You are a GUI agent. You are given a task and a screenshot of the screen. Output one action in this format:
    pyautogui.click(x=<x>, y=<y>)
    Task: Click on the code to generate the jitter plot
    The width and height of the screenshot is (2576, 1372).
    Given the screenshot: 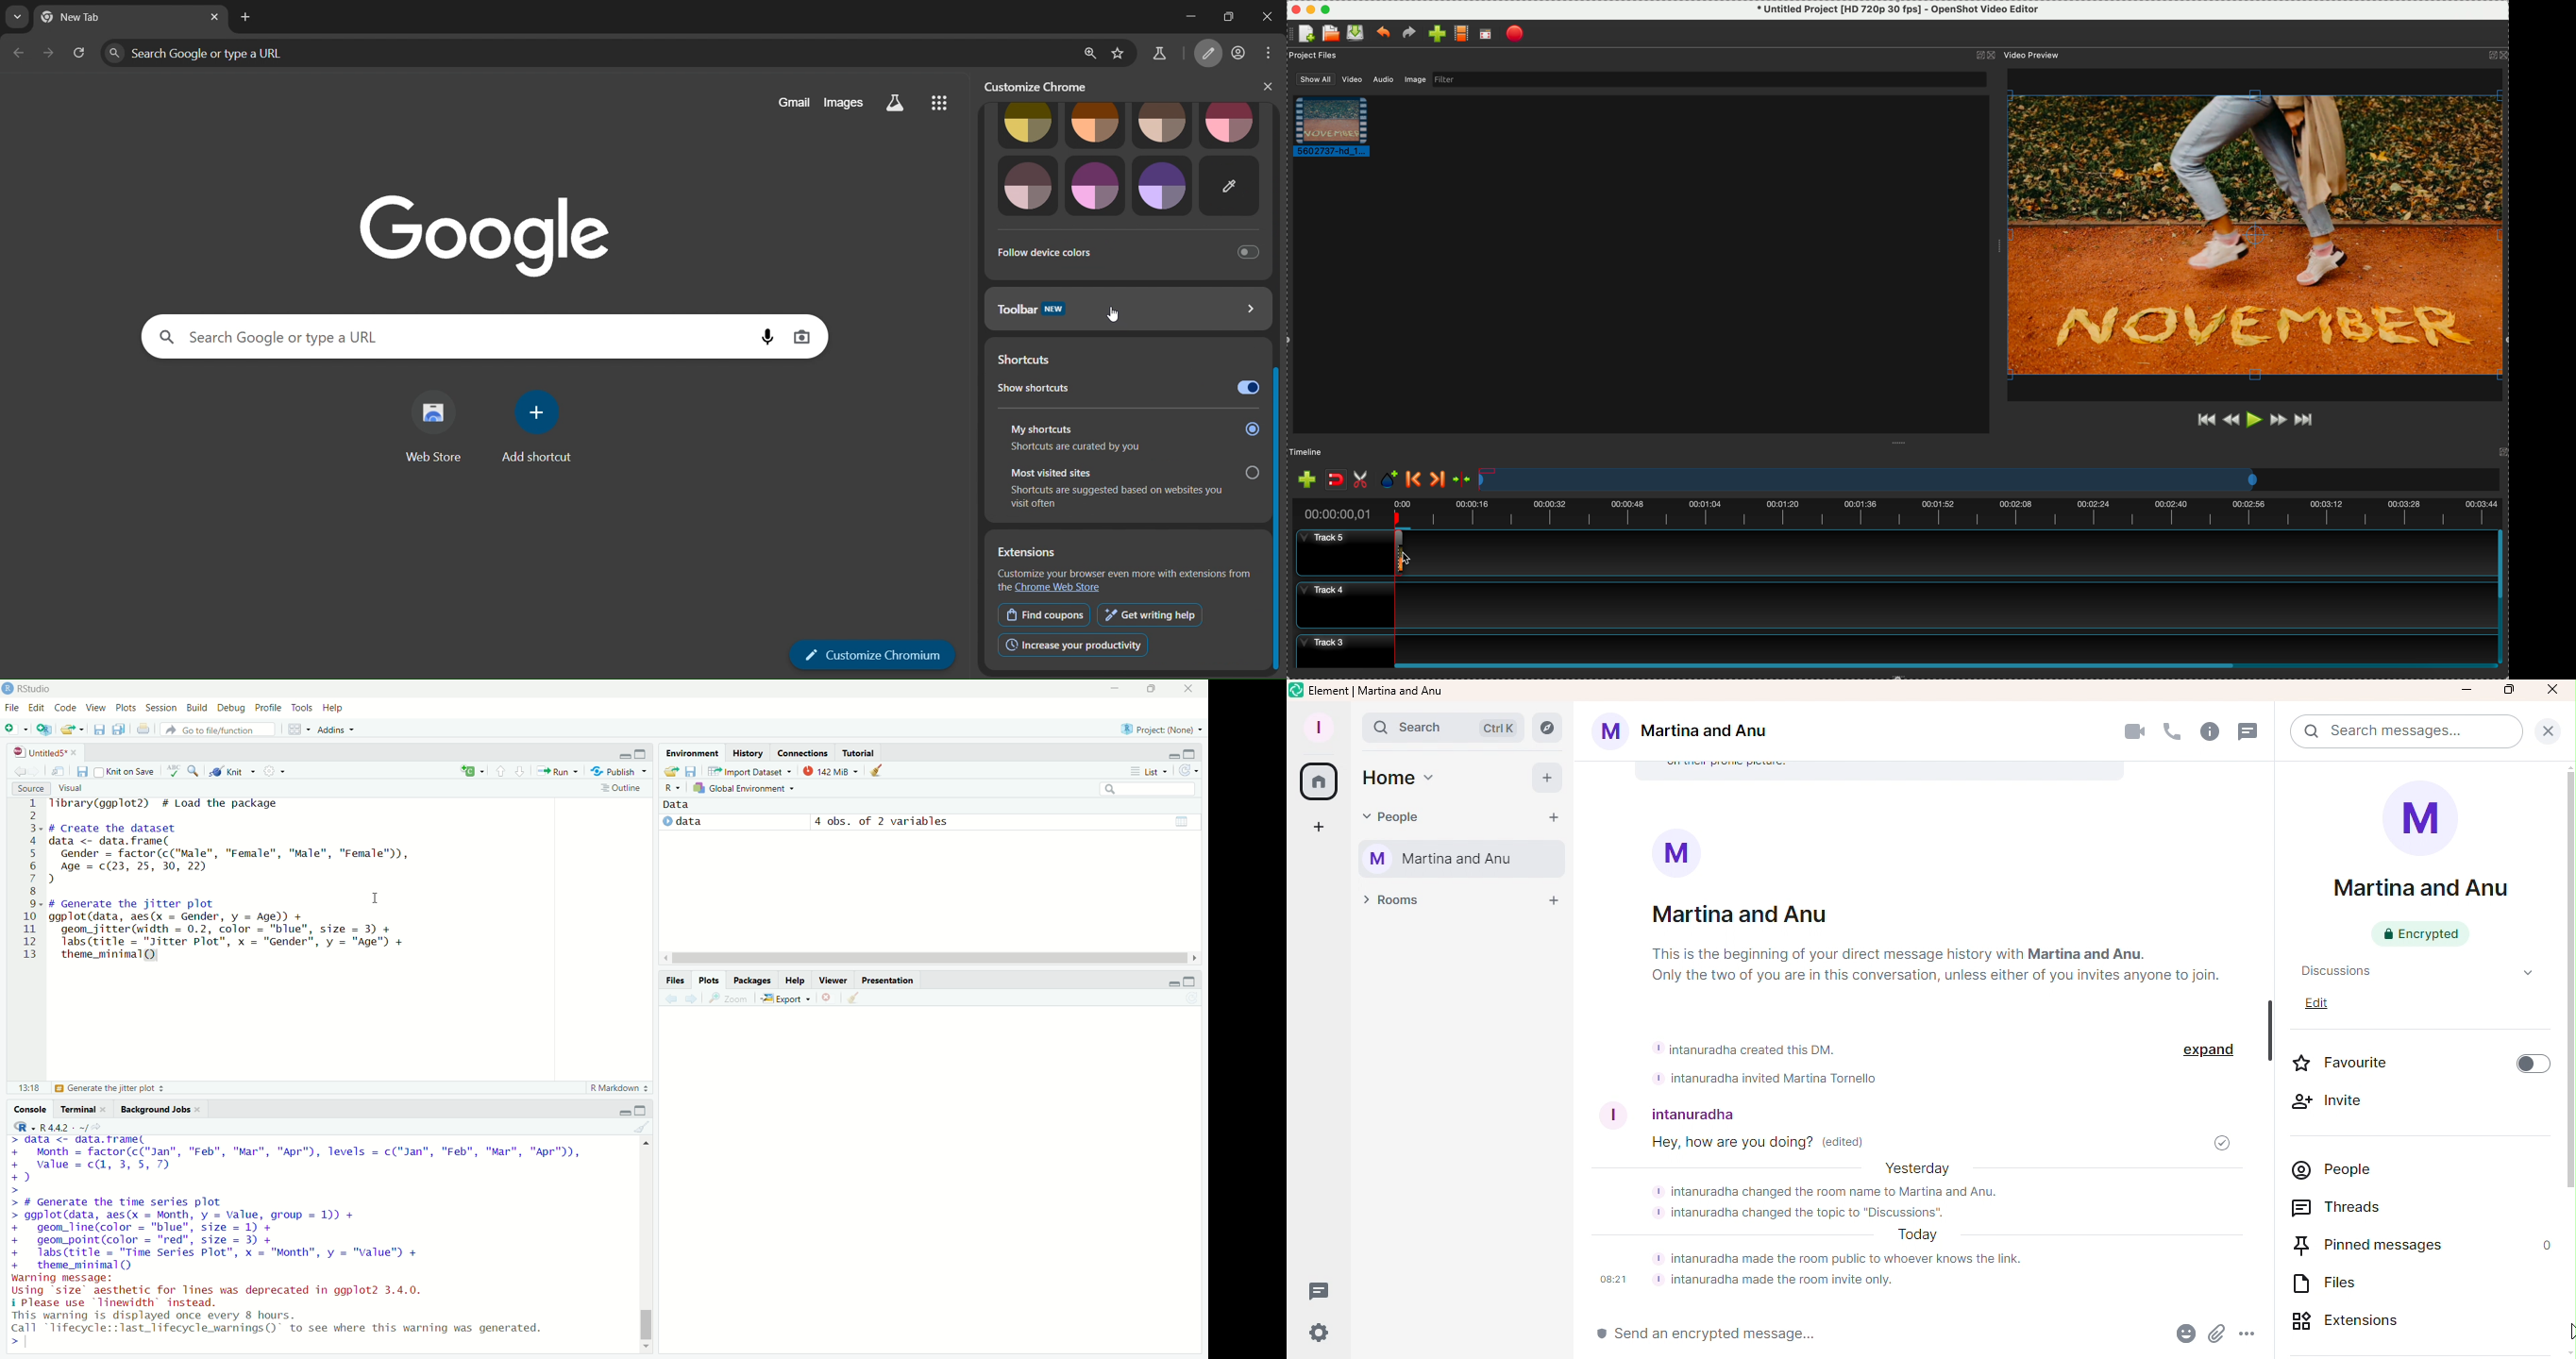 What is the action you would take?
    pyautogui.click(x=253, y=929)
    